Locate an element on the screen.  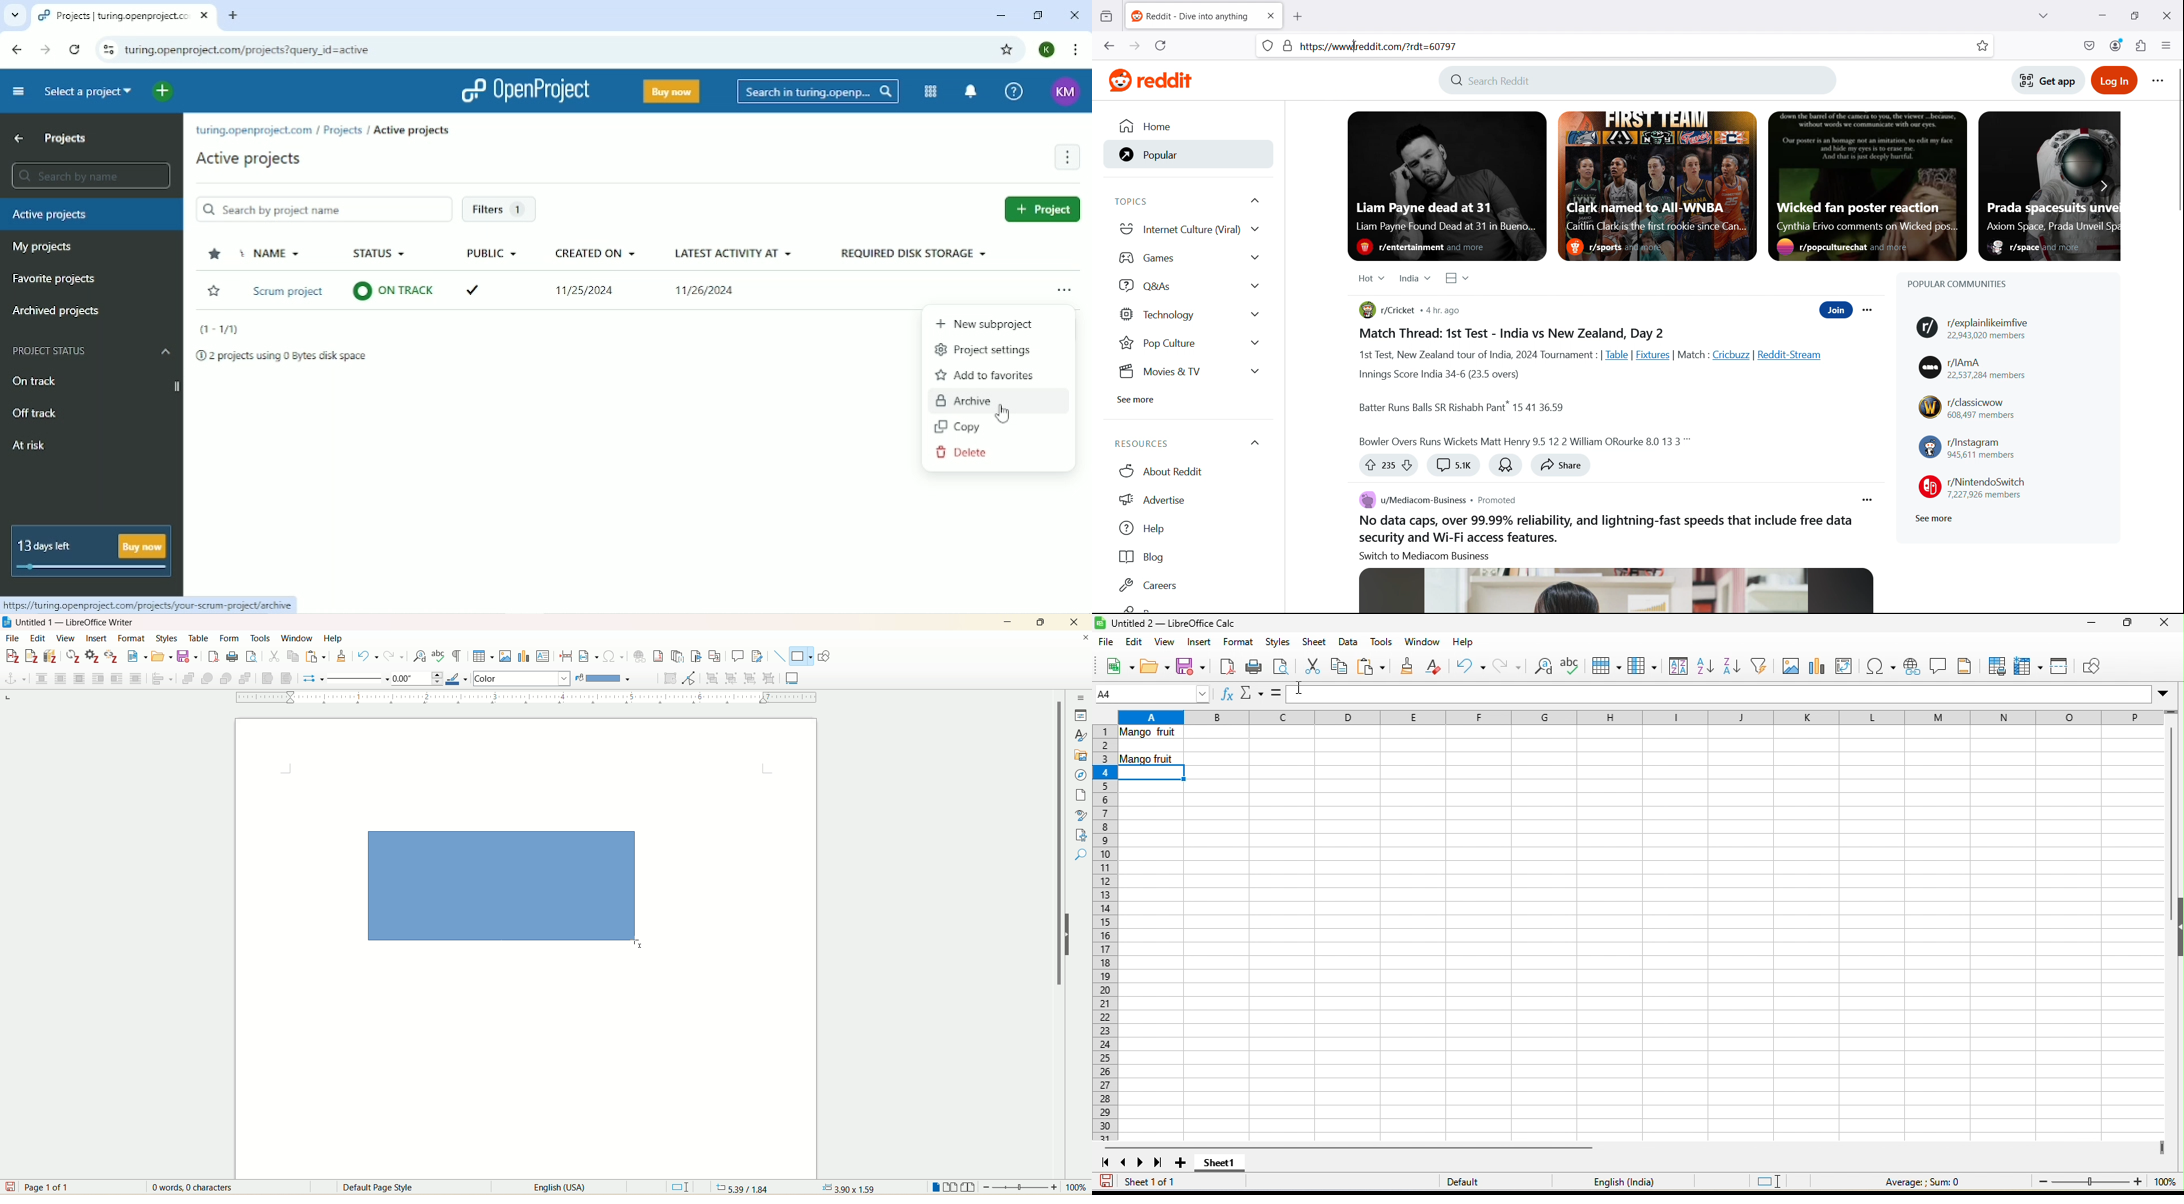
form is located at coordinates (231, 639).